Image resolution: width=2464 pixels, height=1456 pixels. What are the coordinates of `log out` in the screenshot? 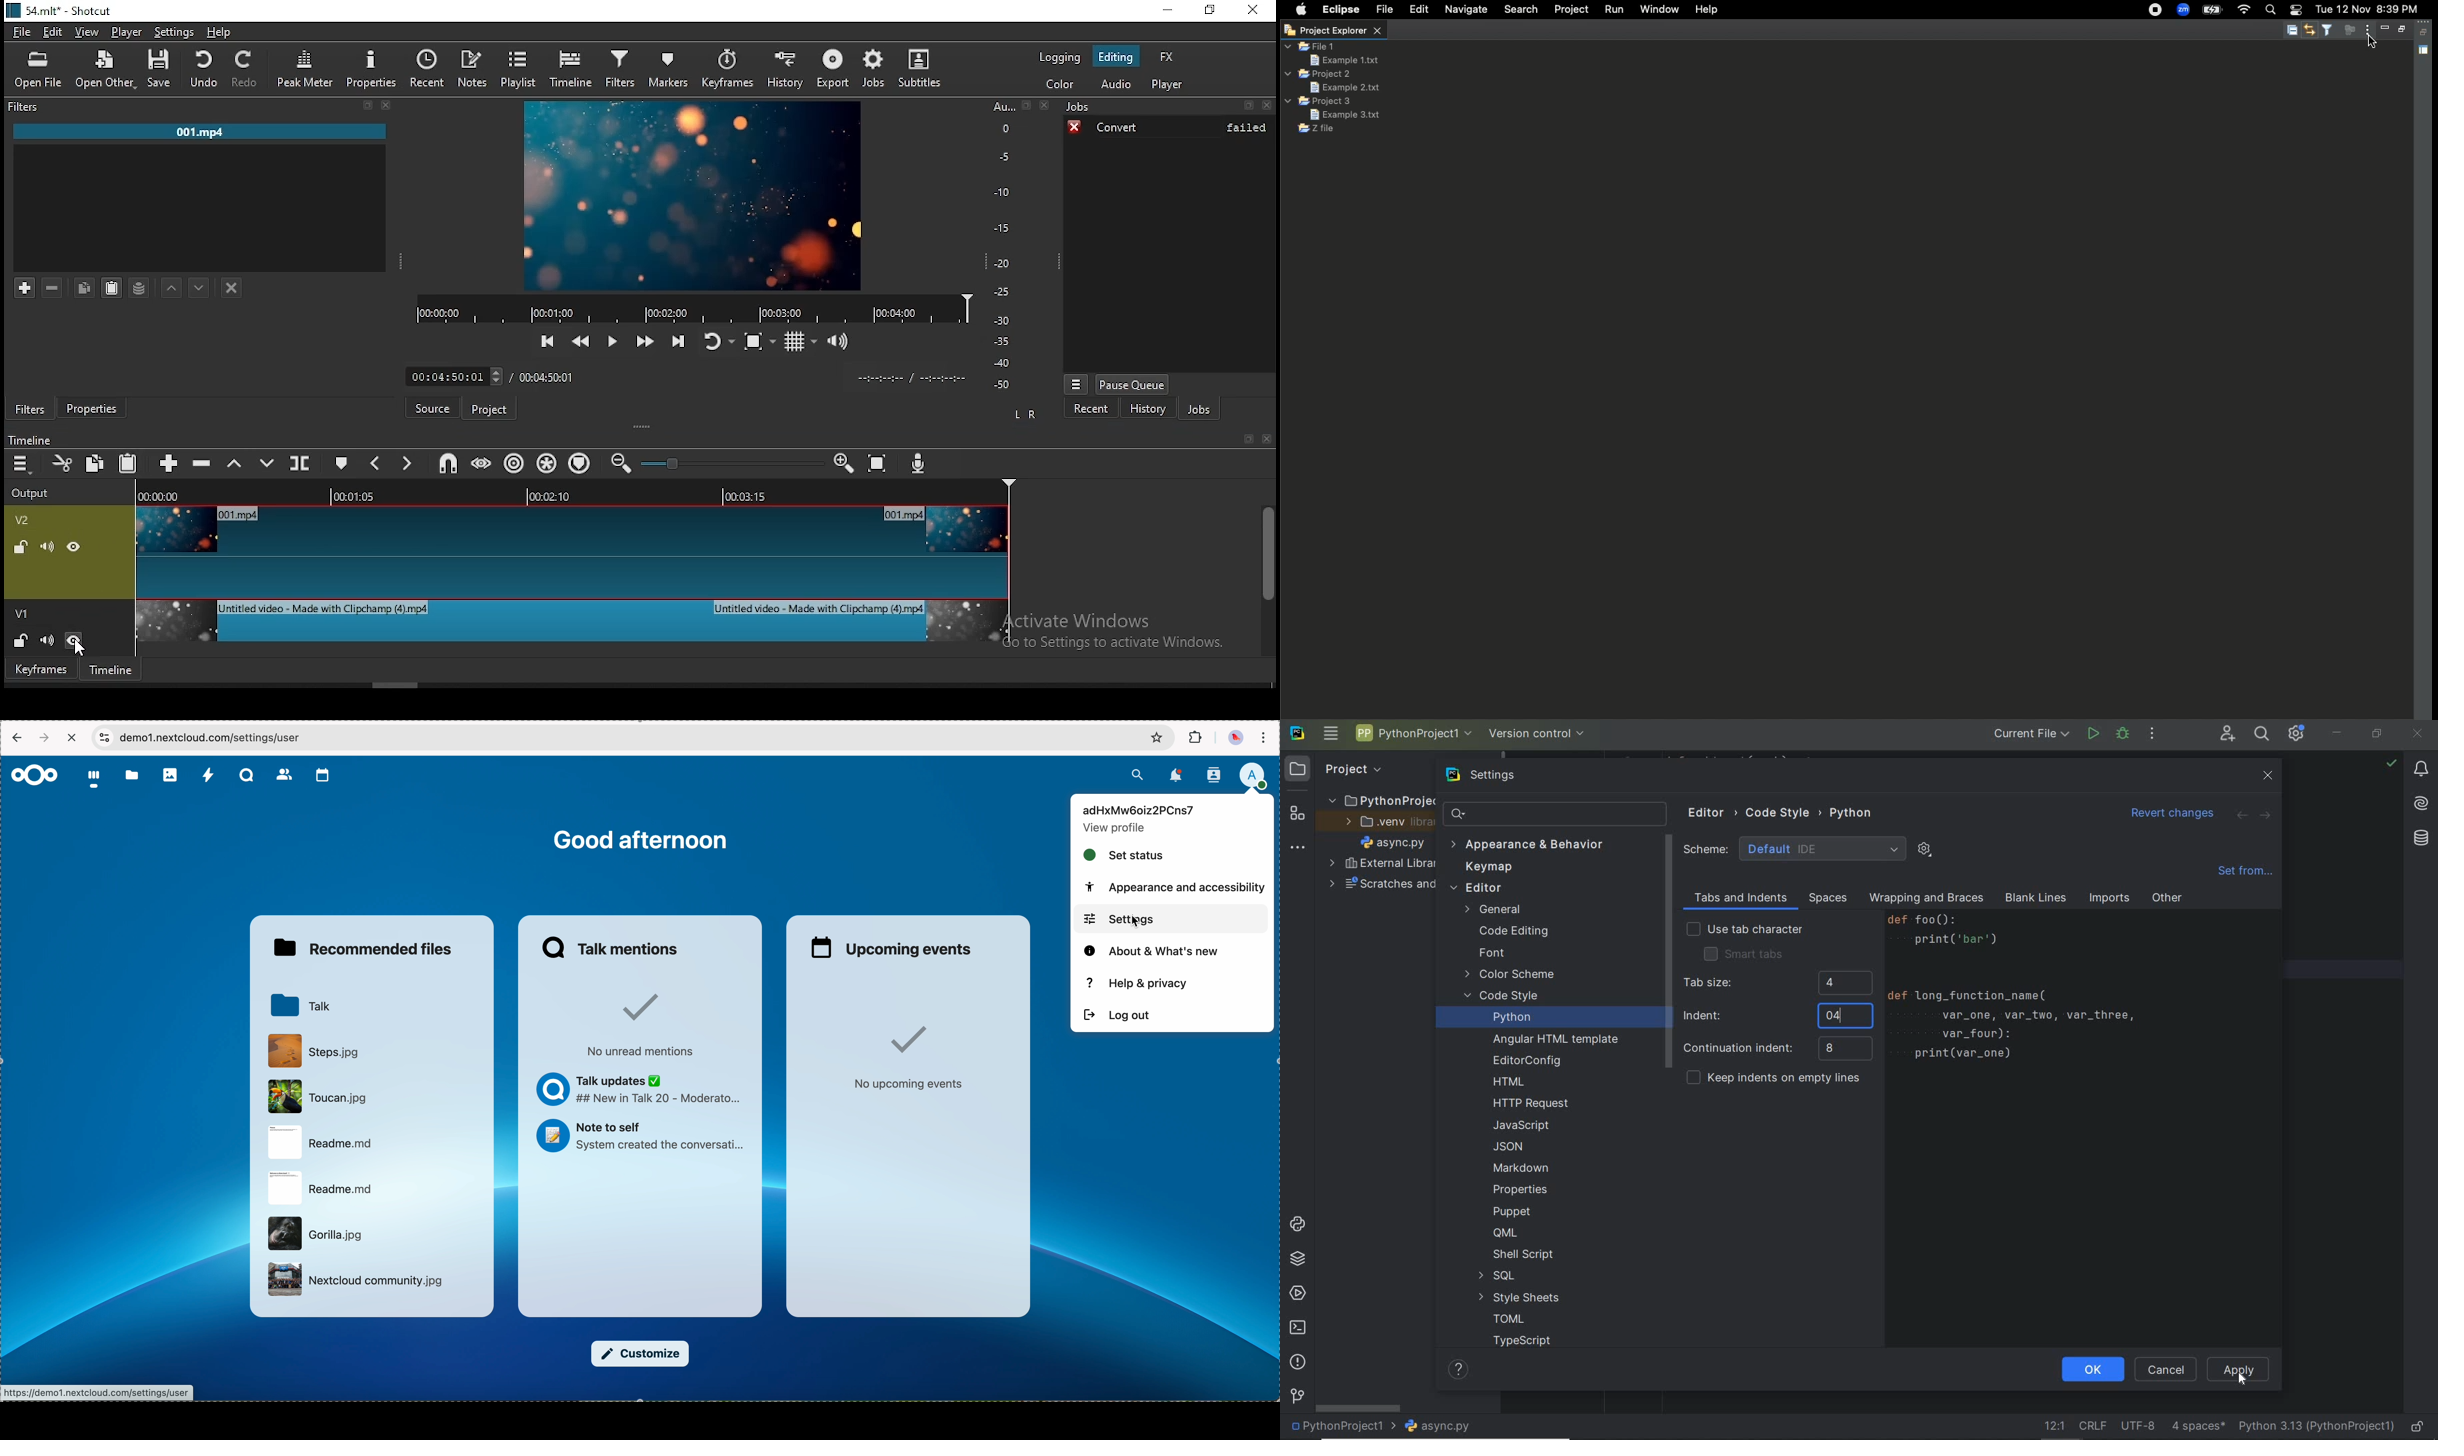 It's located at (1117, 1016).